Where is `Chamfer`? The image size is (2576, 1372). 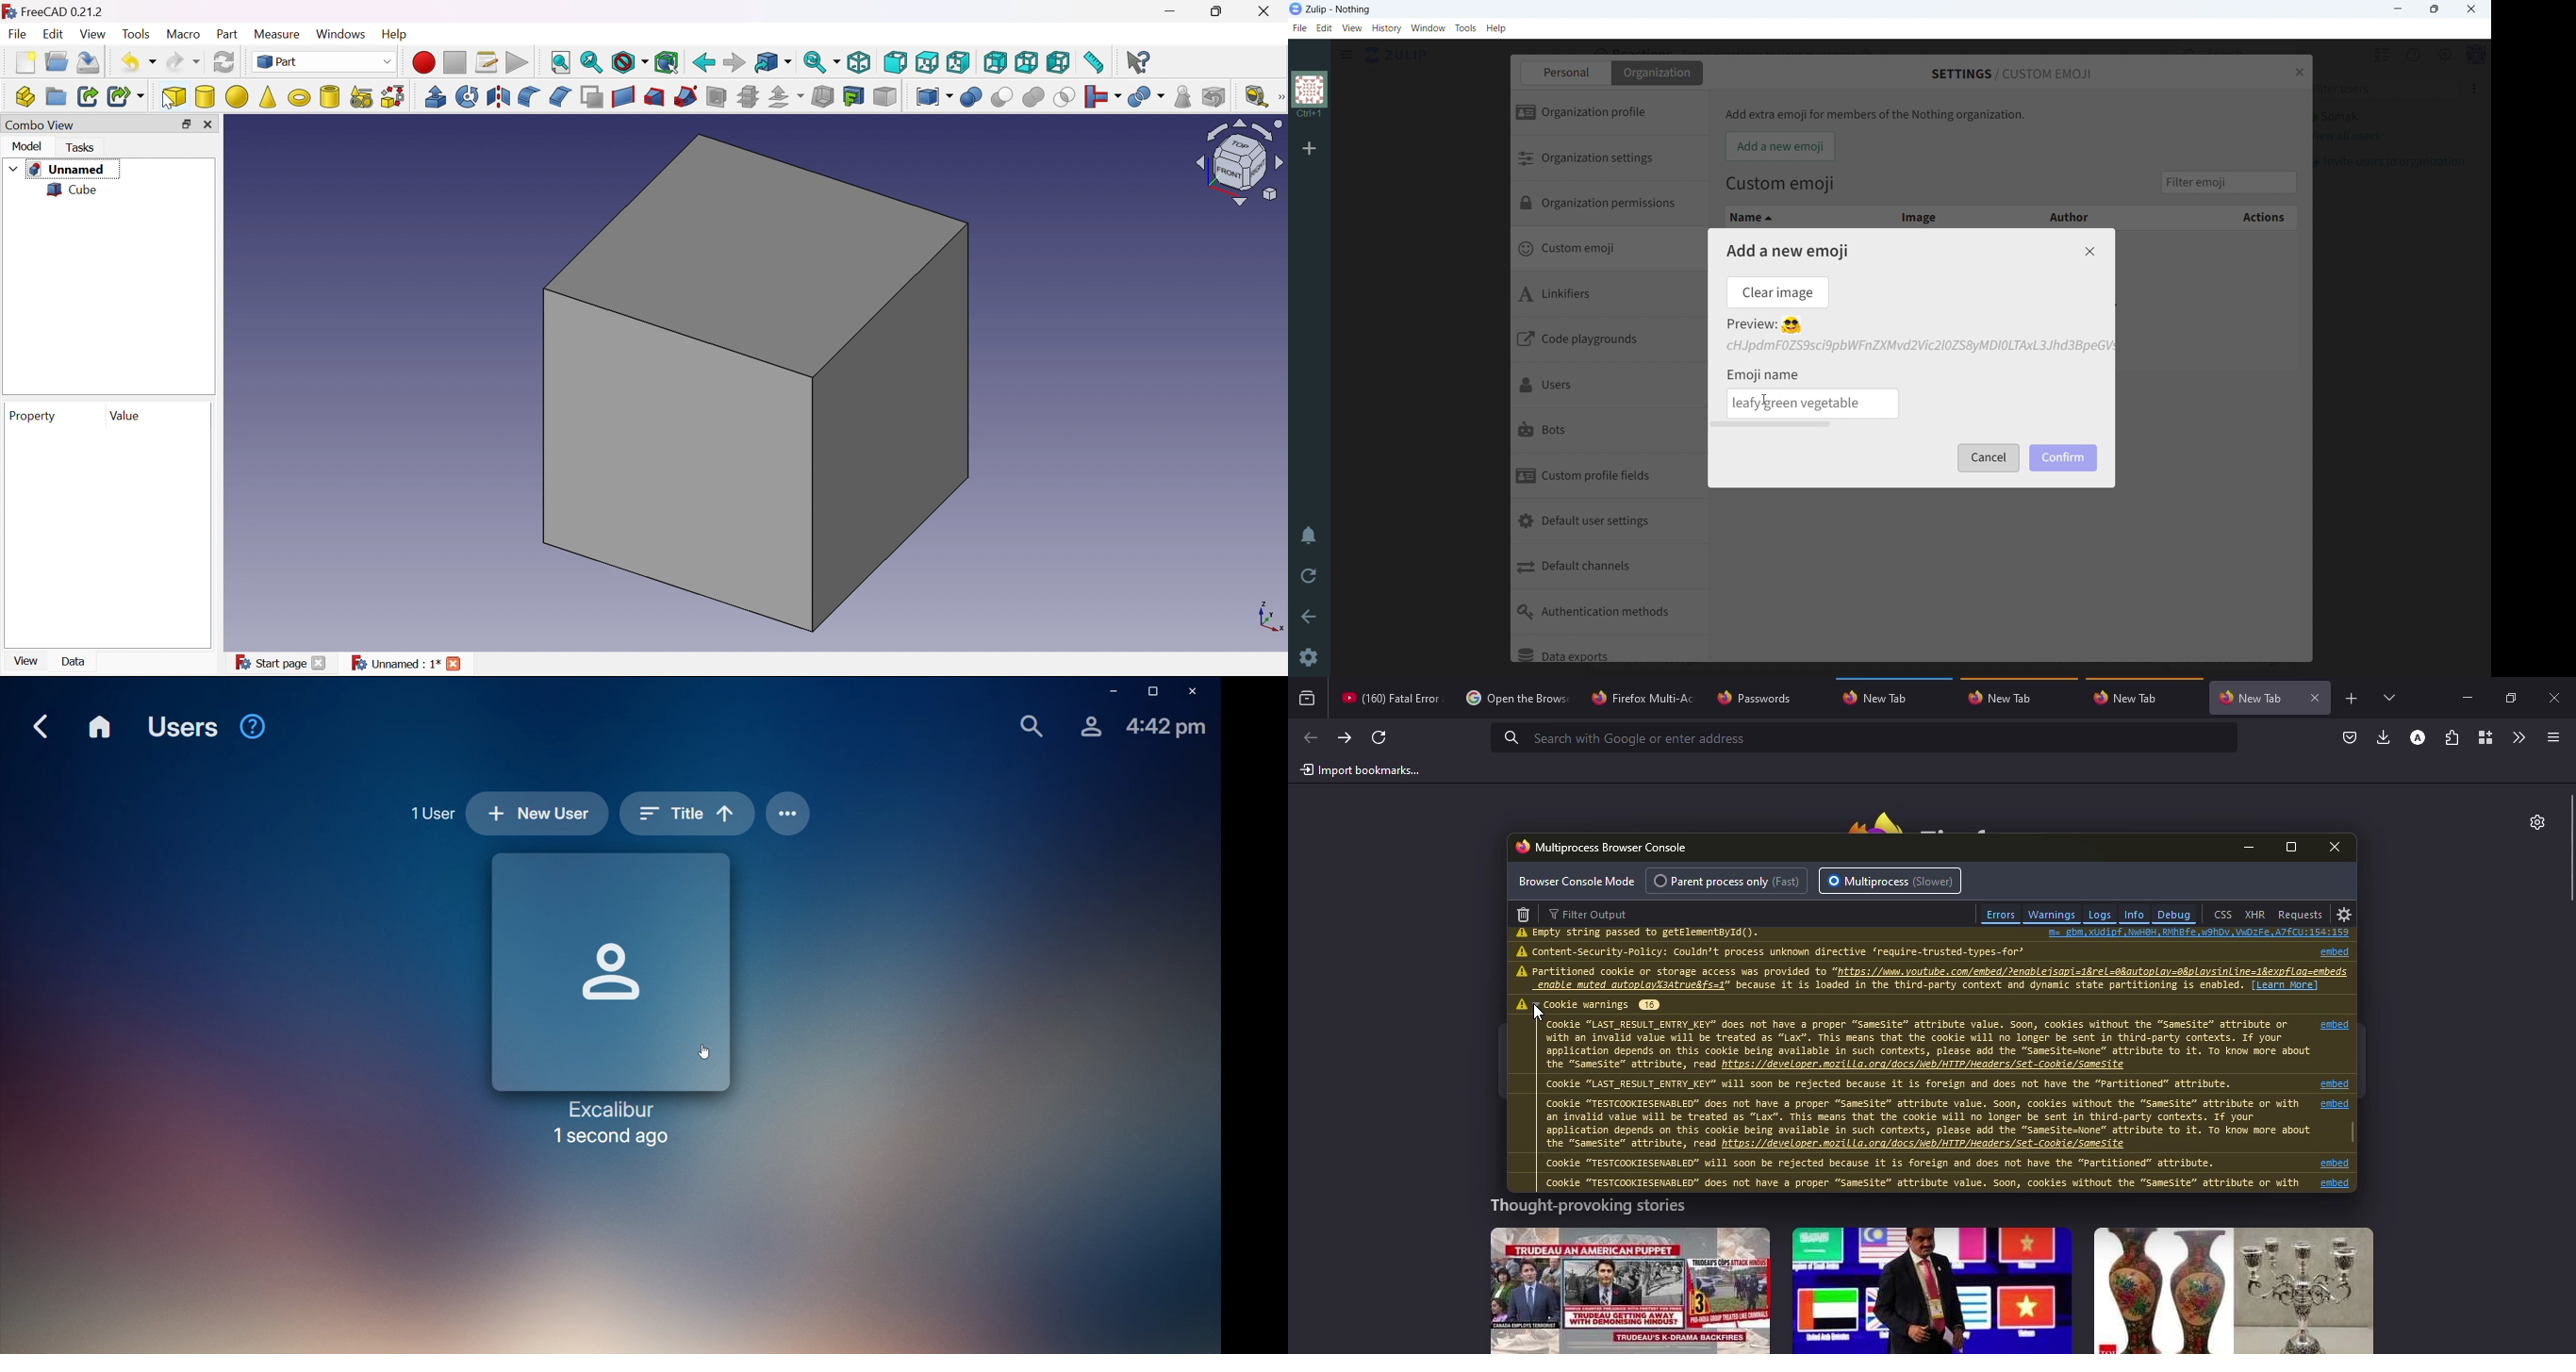 Chamfer is located at coordinates (561, 96).